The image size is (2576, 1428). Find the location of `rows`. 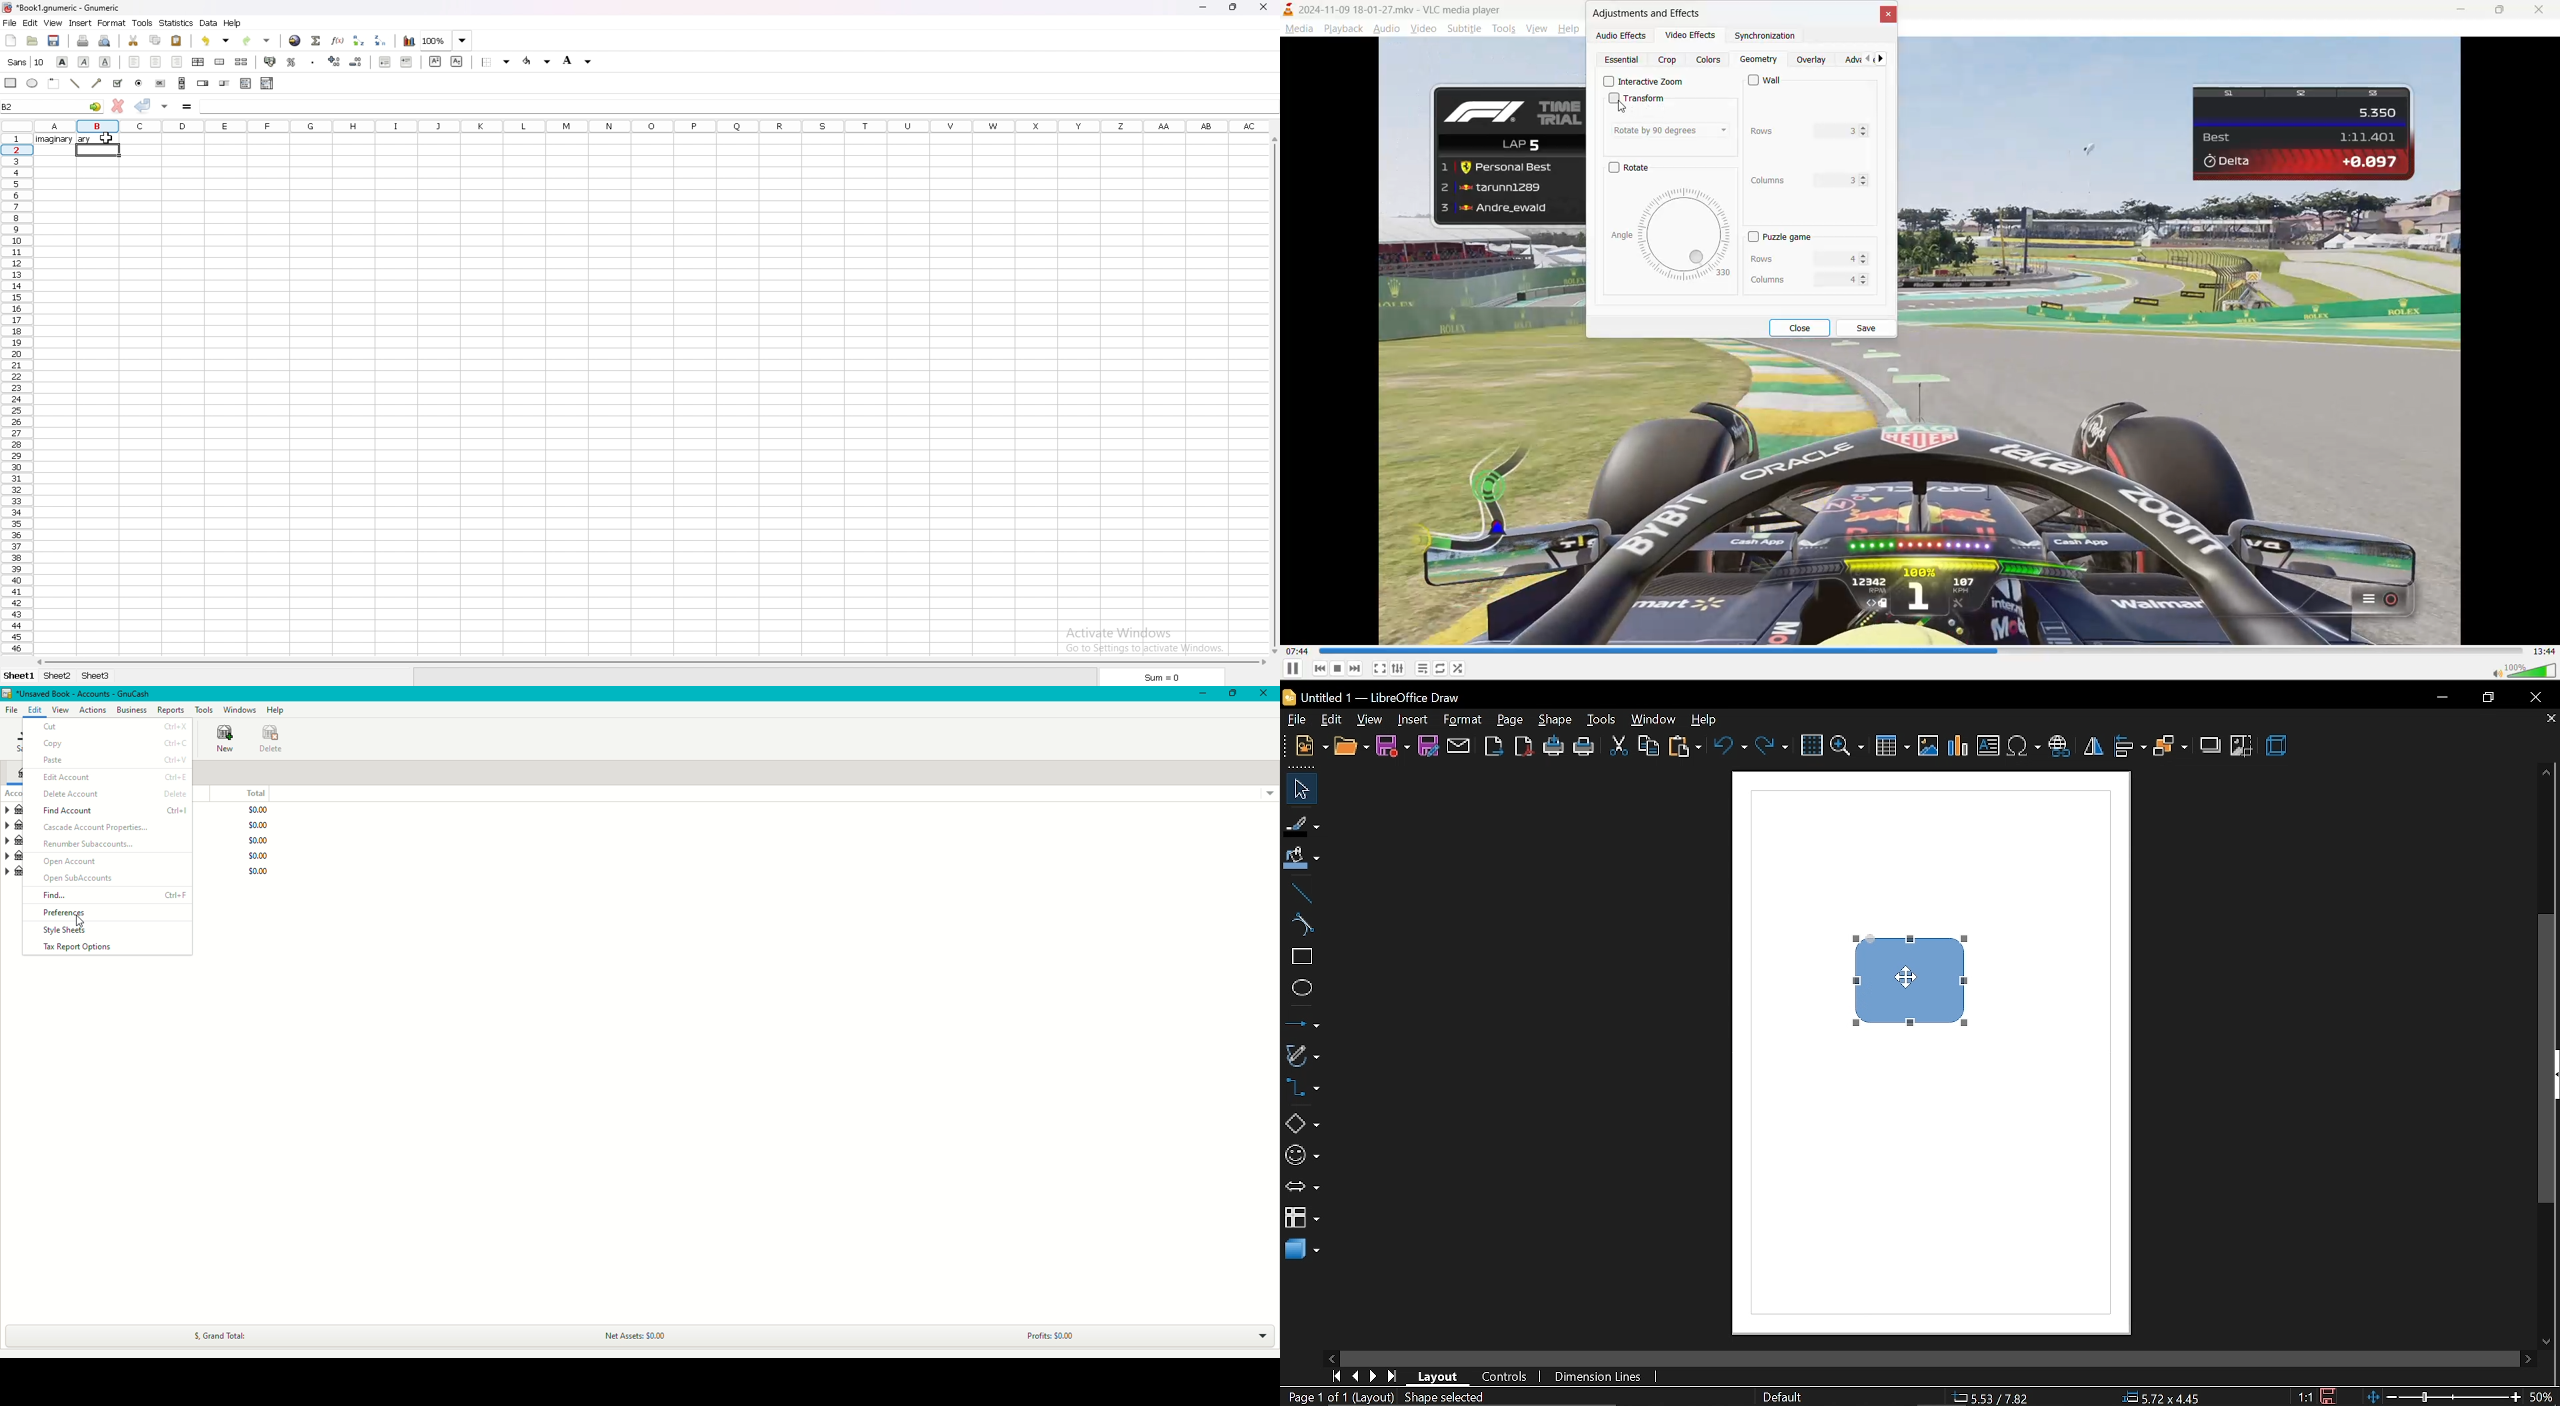

rows is located at coordinates (1801, 132).